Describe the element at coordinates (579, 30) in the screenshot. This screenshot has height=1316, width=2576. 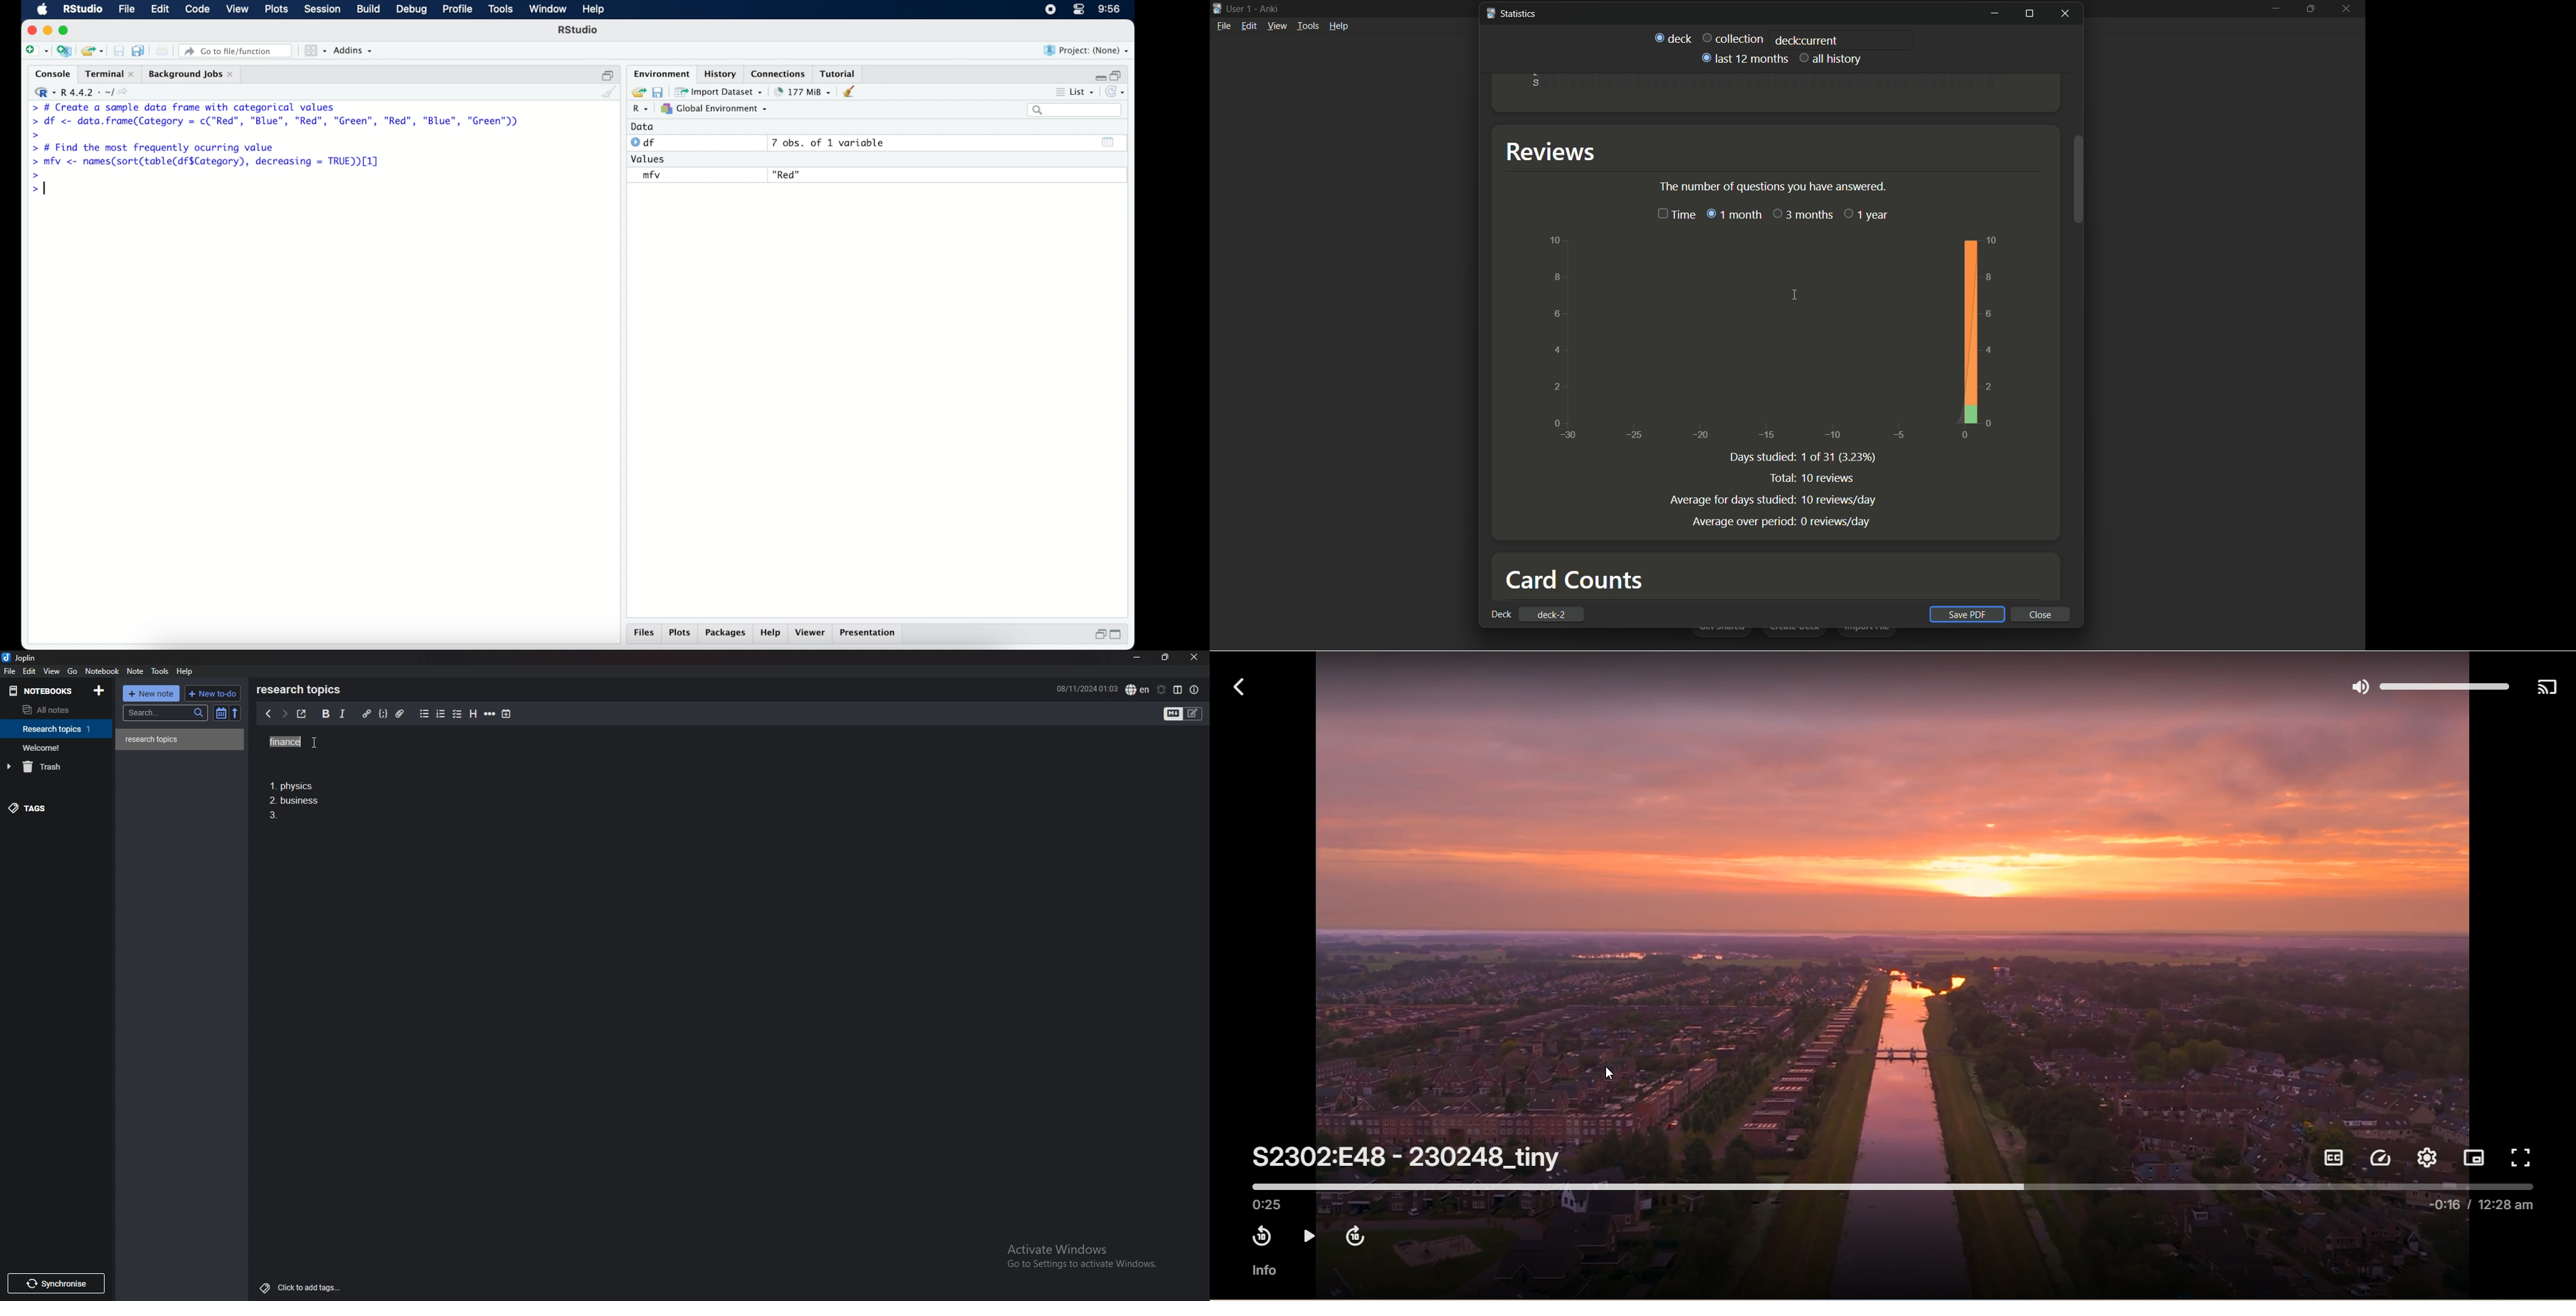
I see `R Studio` at that location.